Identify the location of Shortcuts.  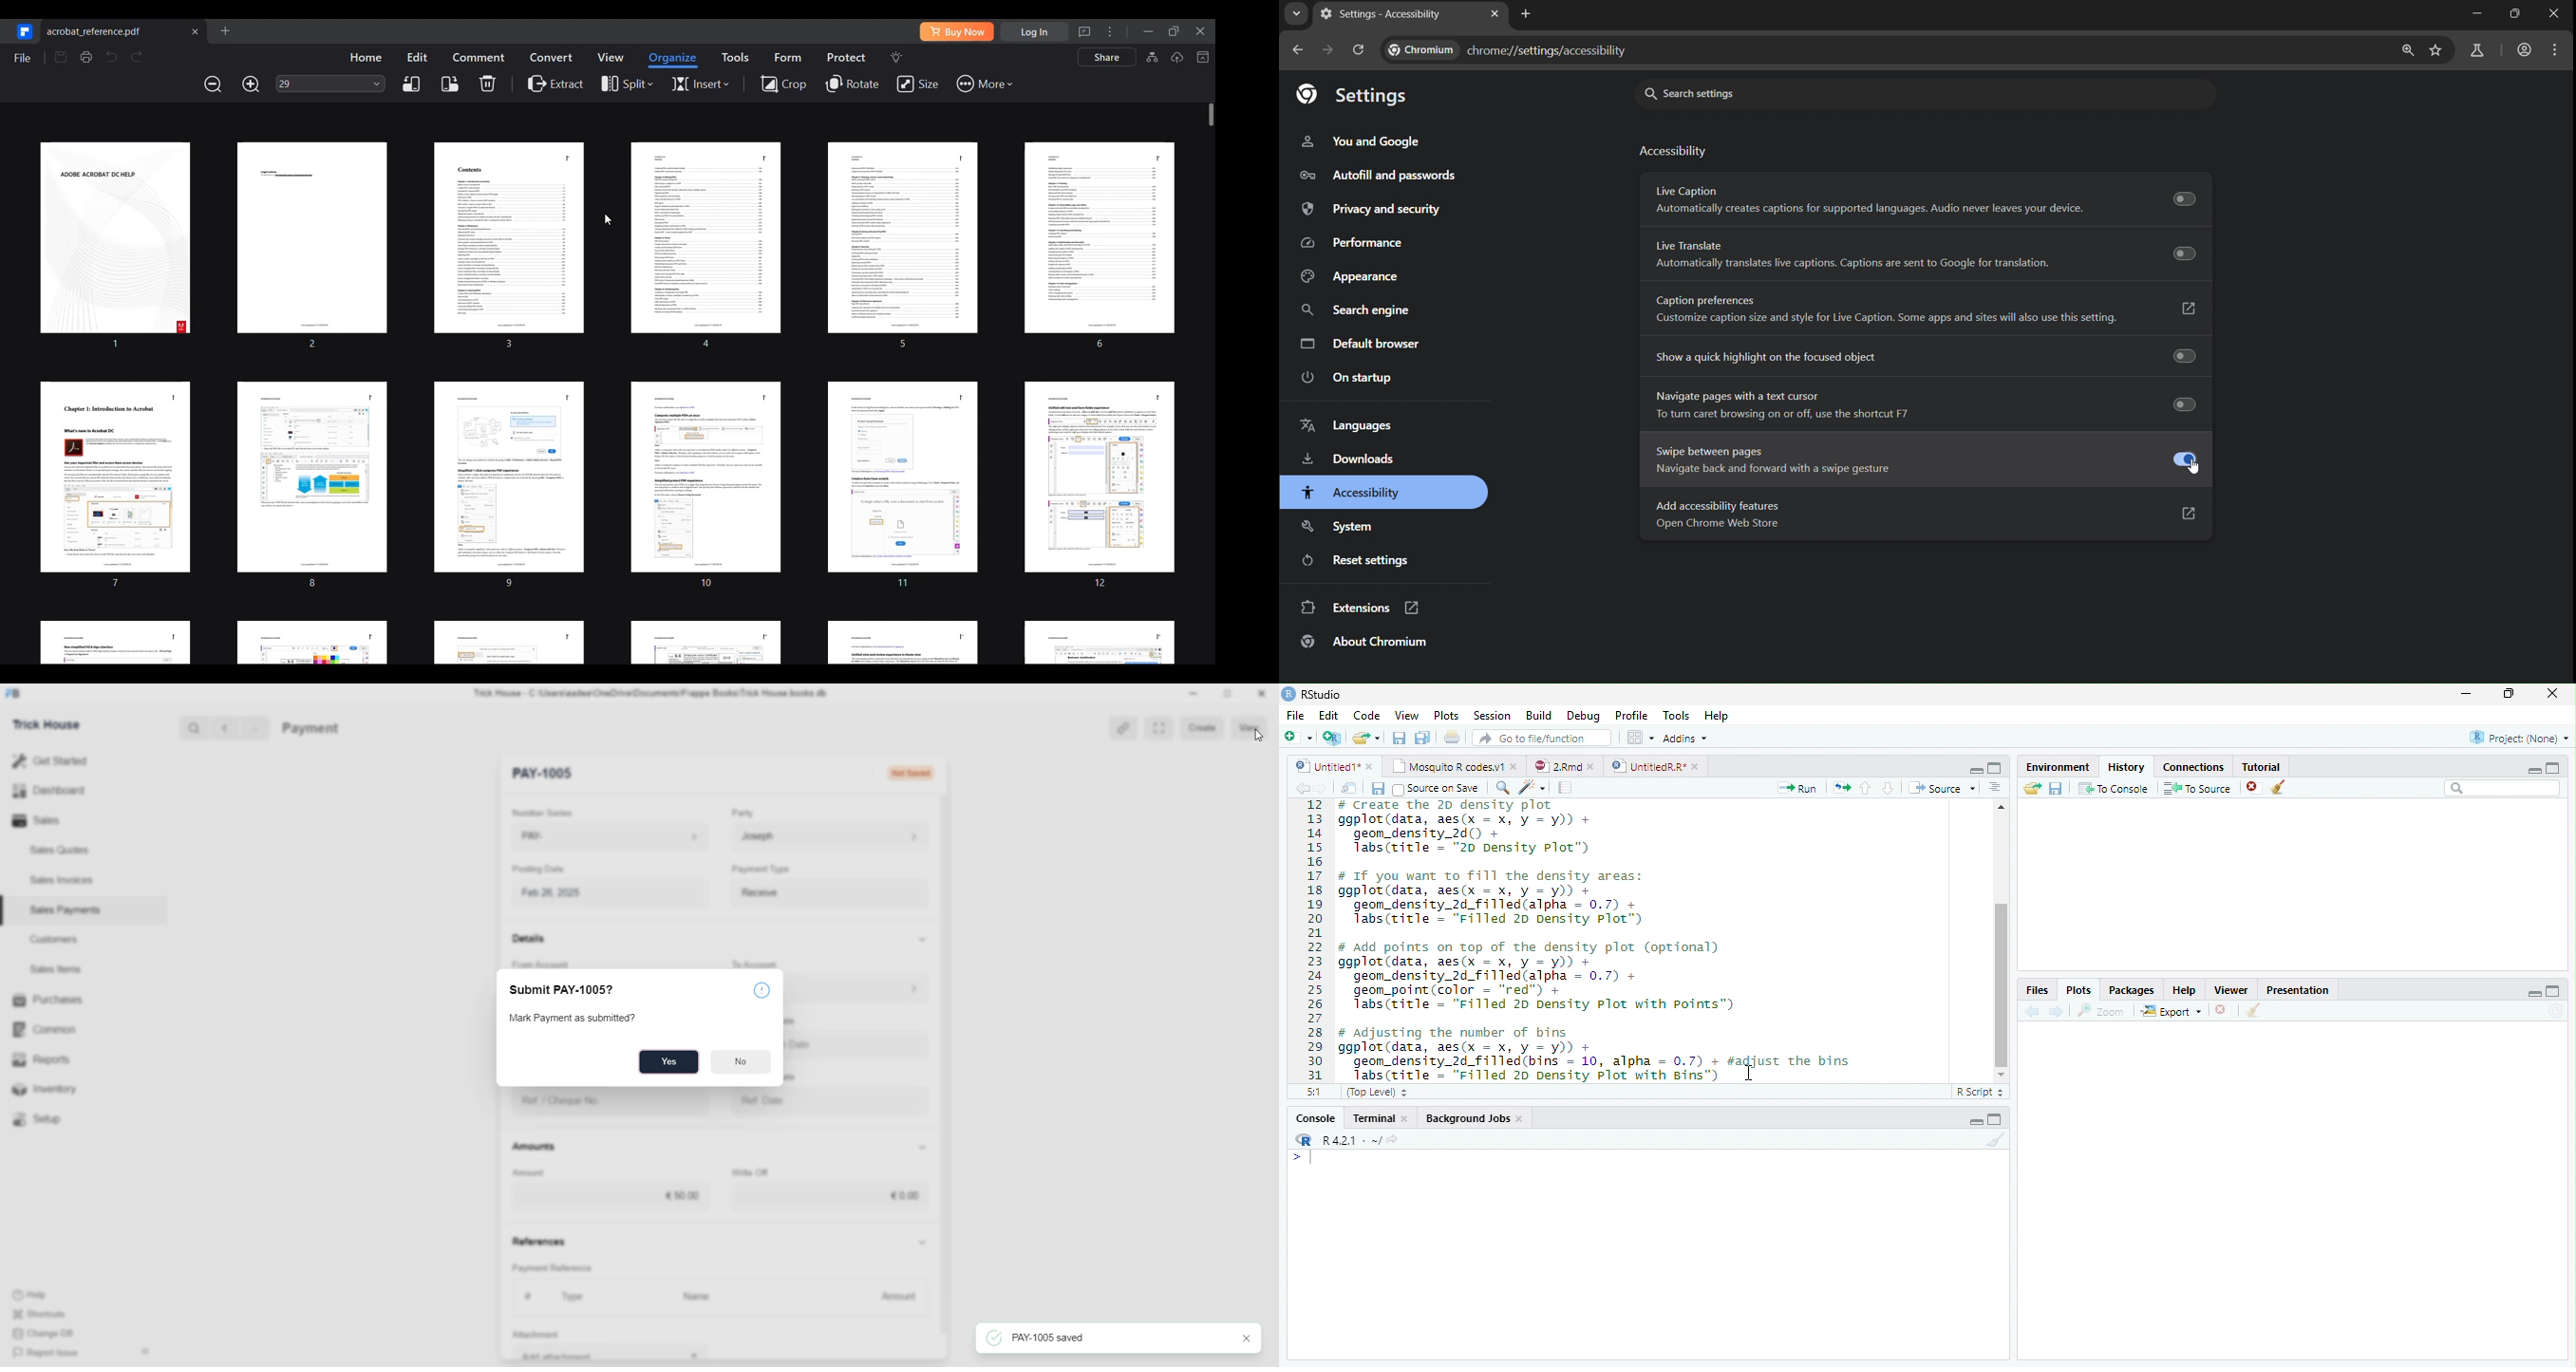
(45, 1312).